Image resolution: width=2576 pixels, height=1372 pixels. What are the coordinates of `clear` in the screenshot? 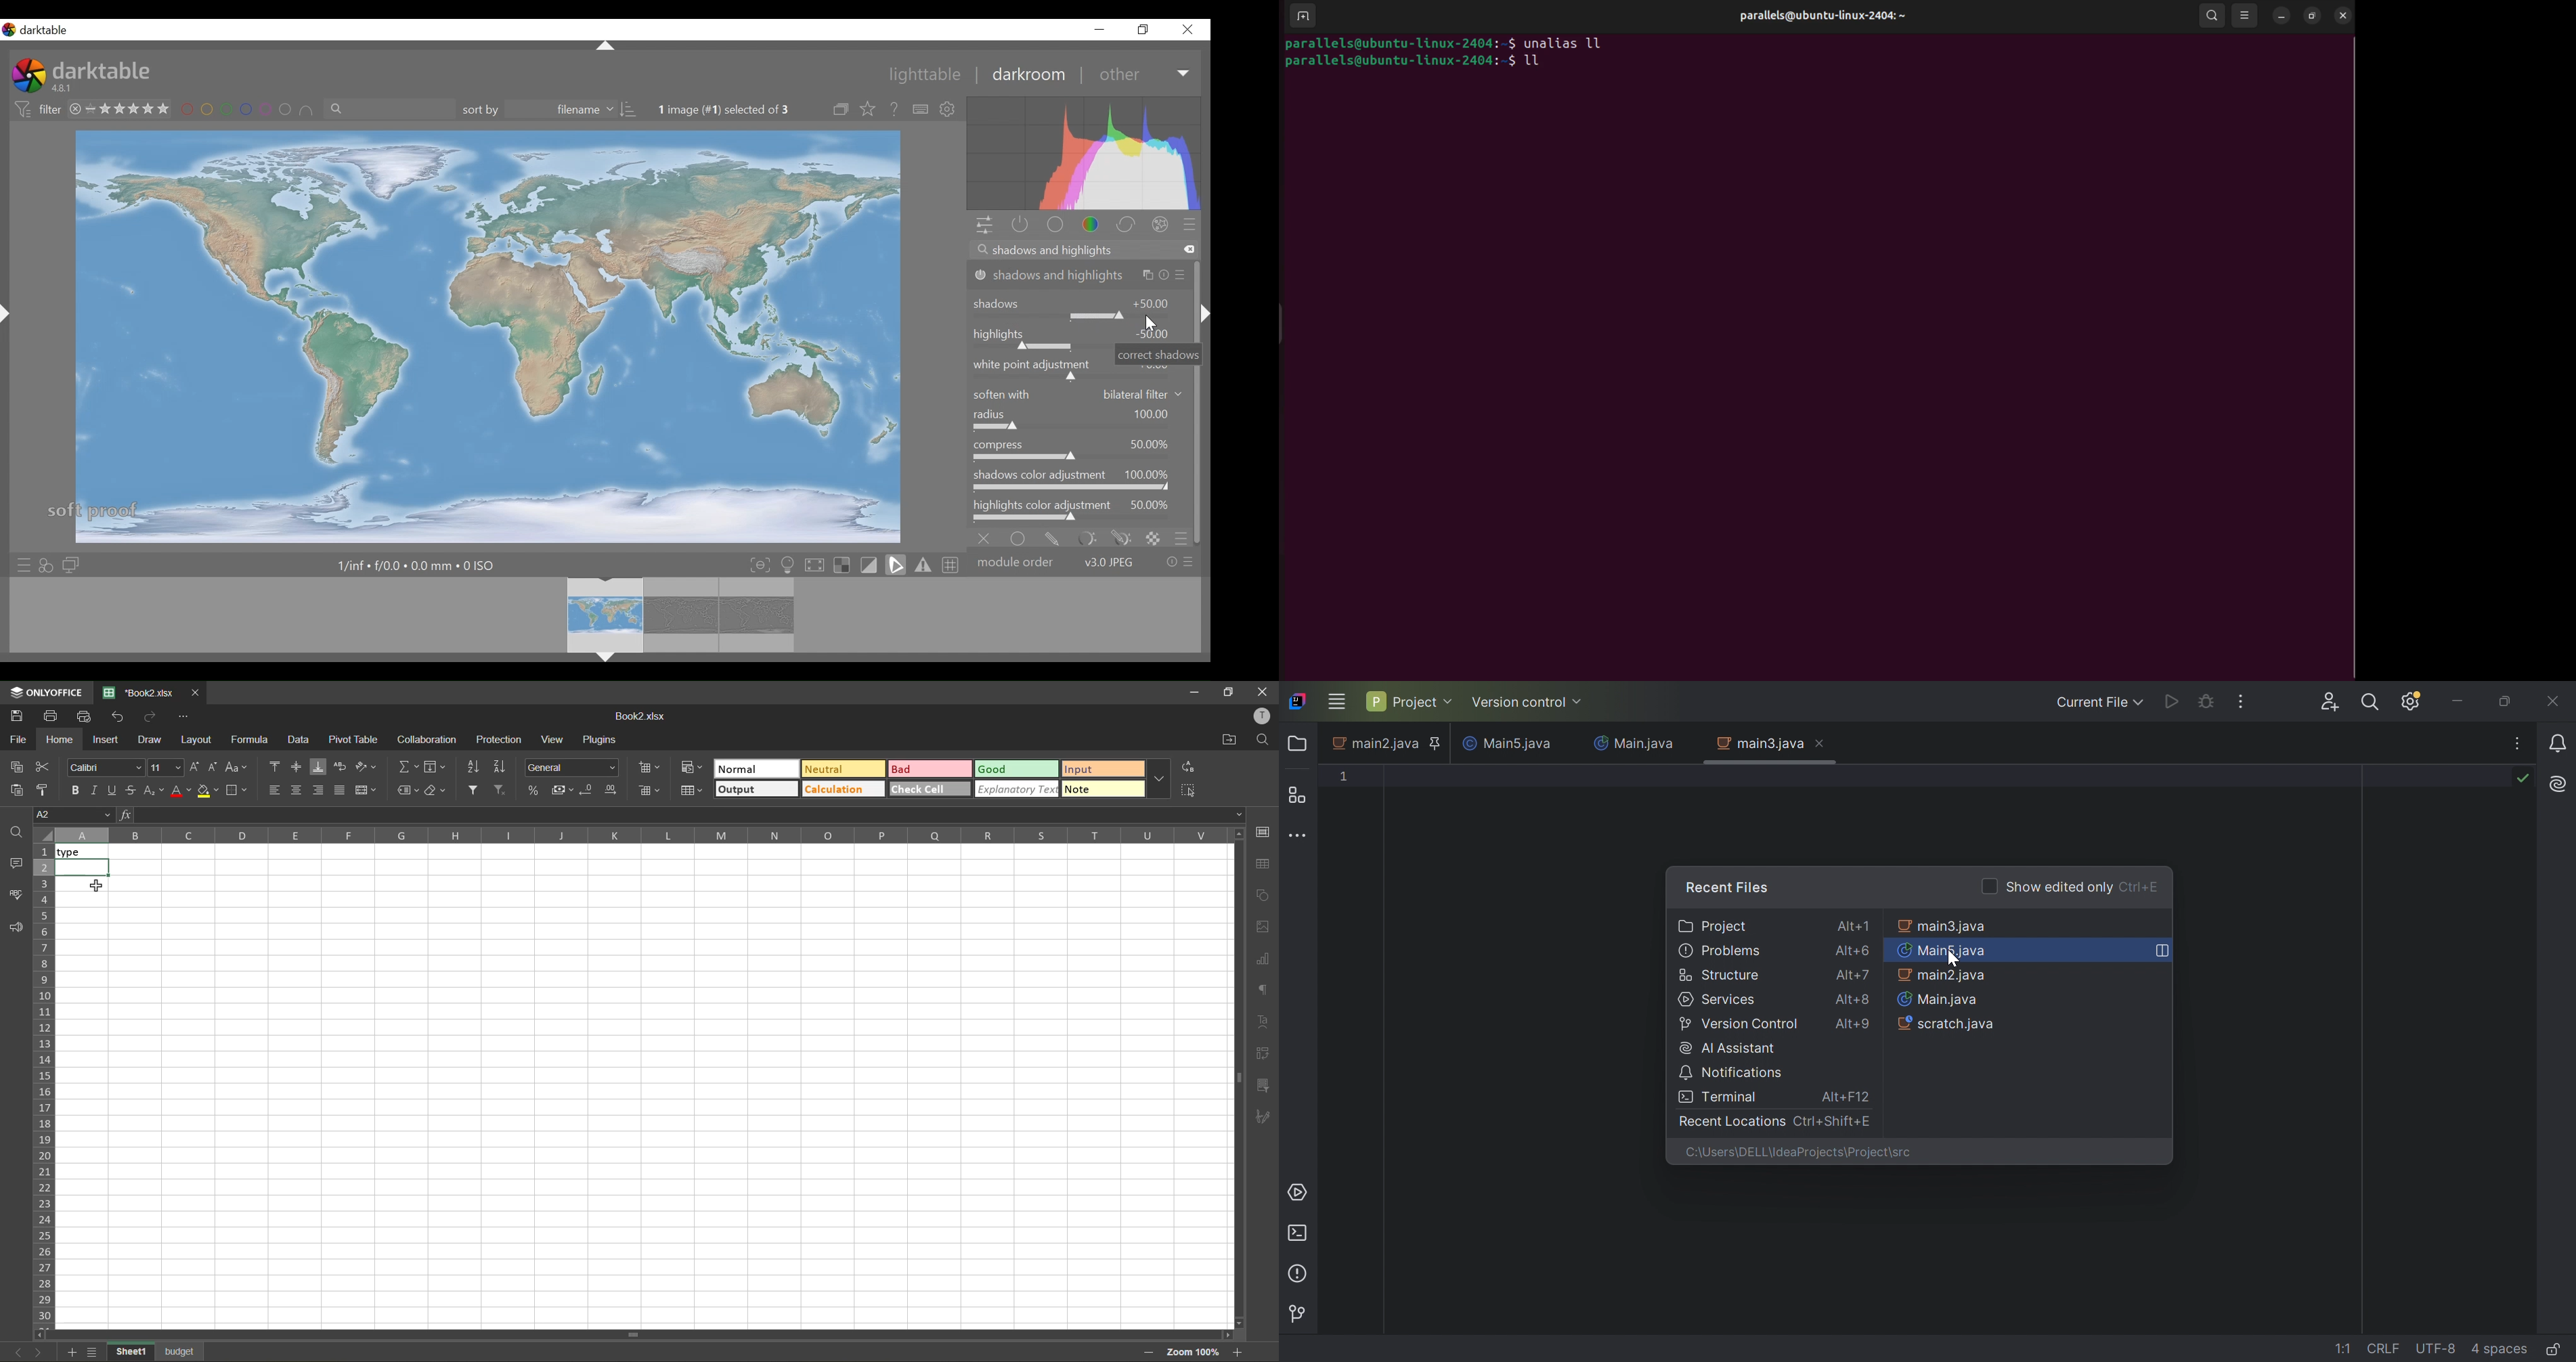 It's located at (437, 790).